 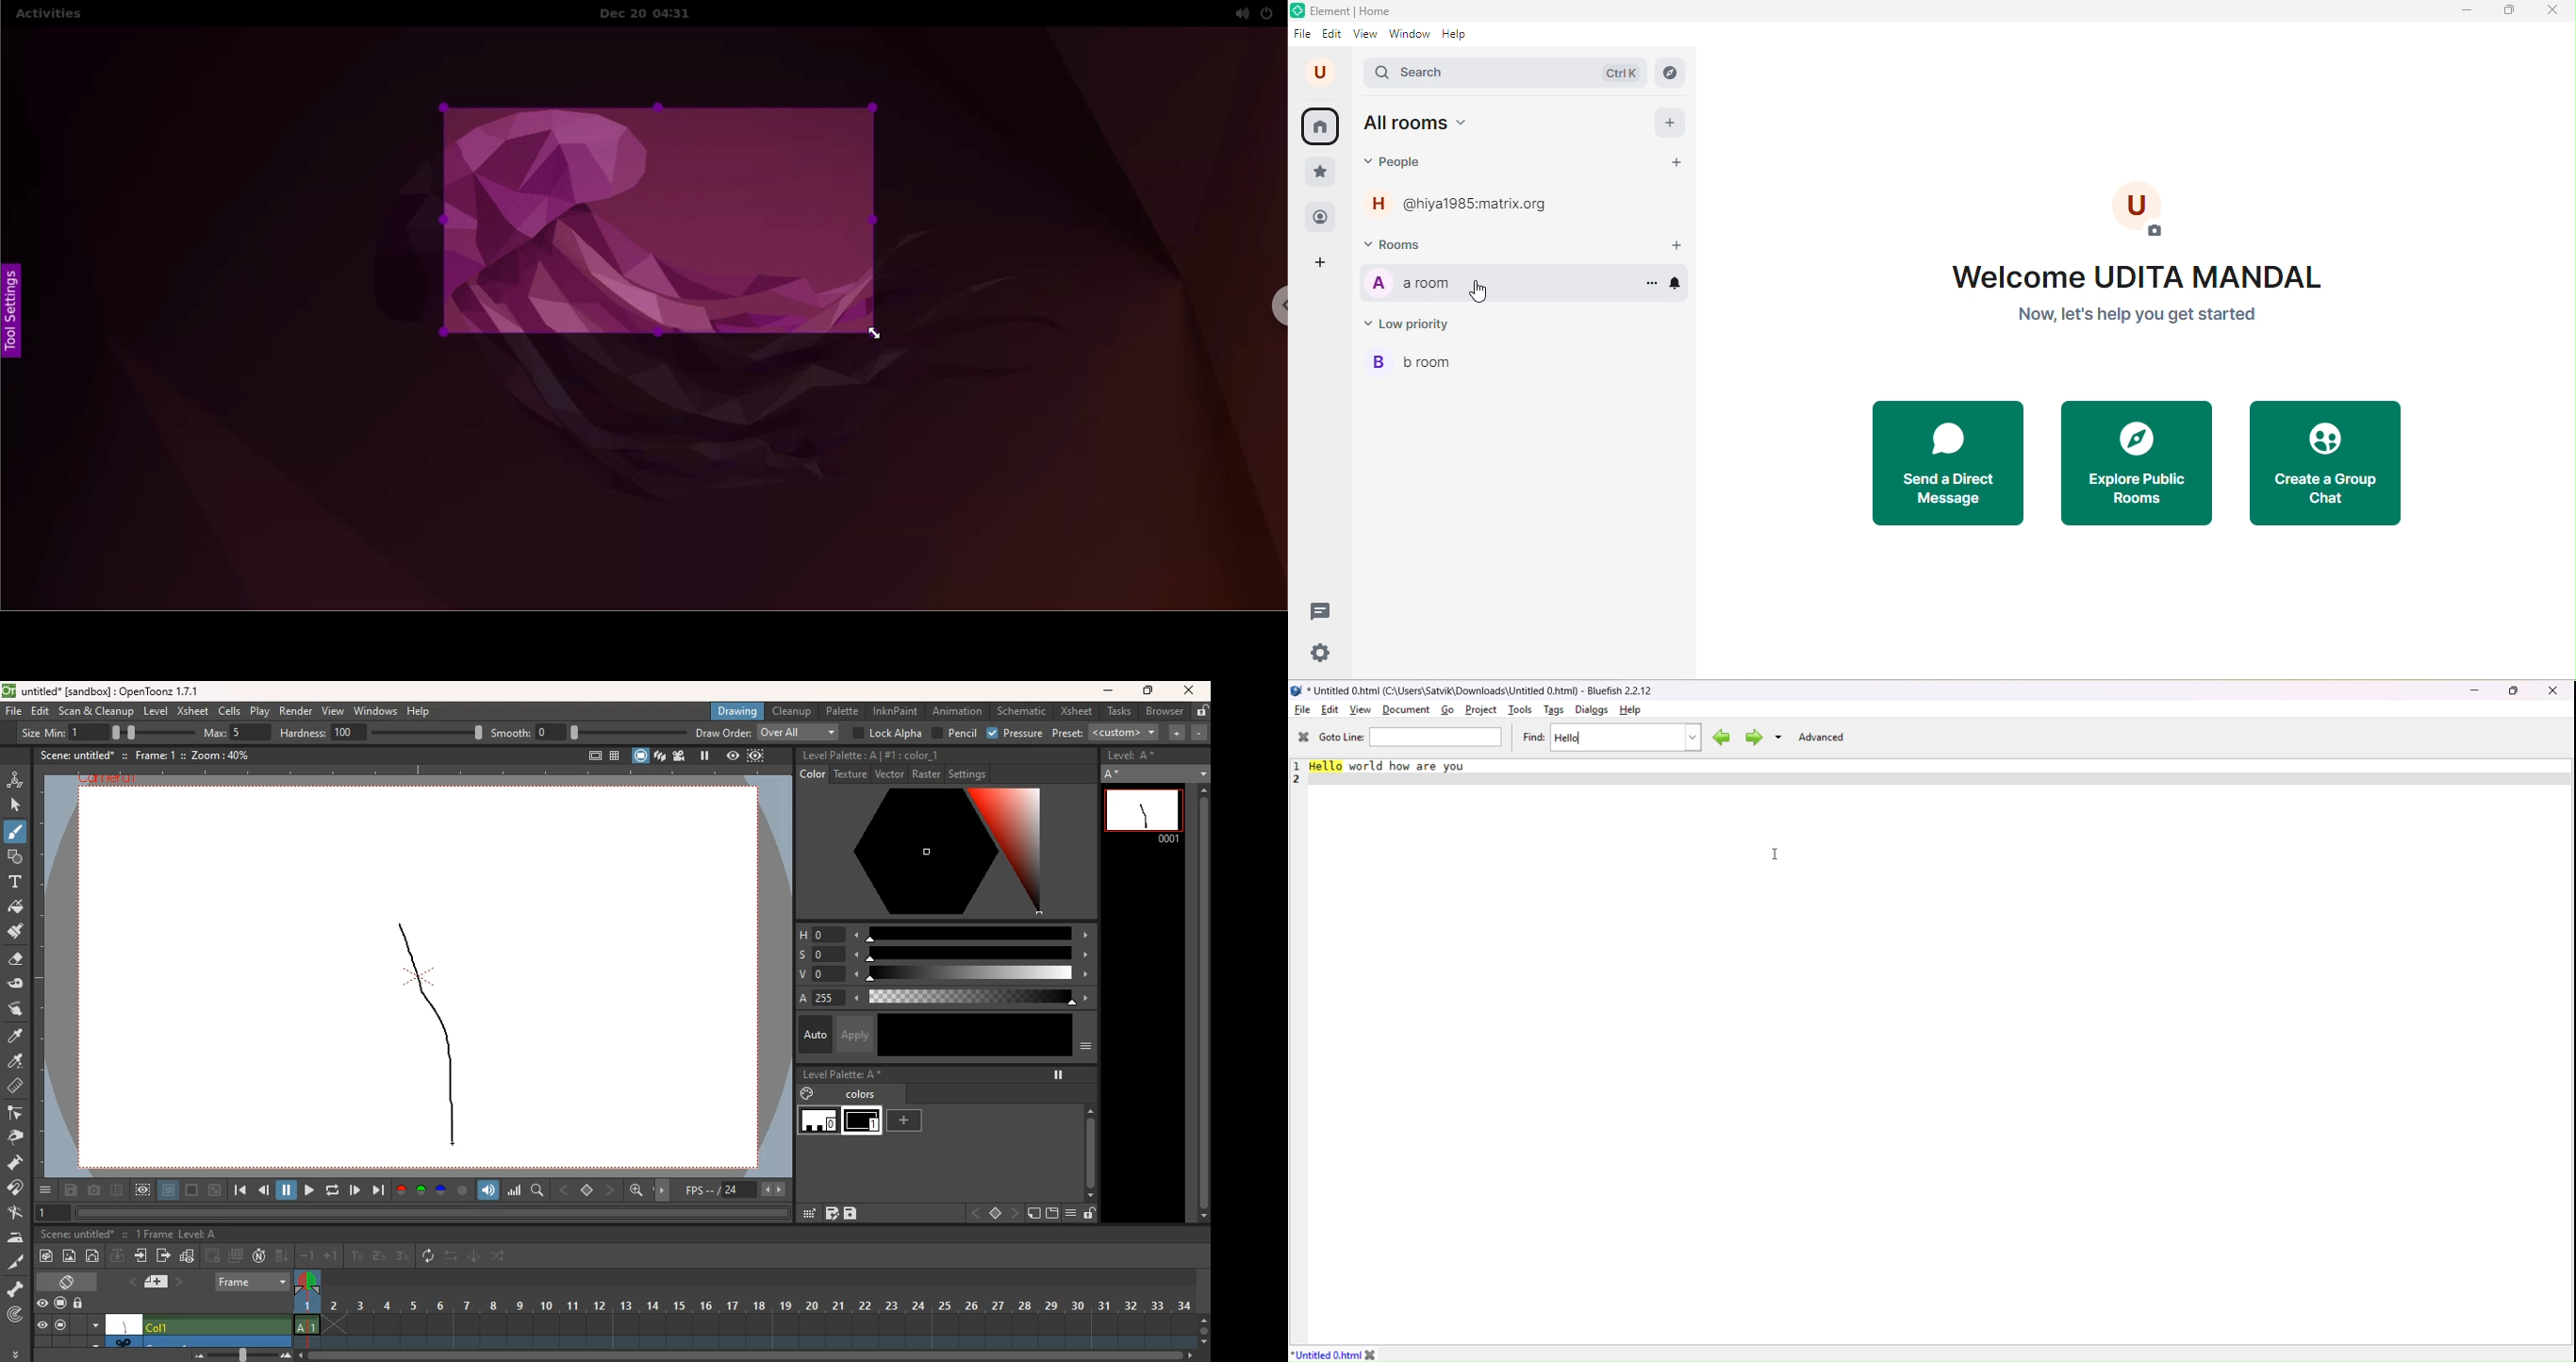 What do you see at coordinates (1344, 11) in the screenshot?
I see `title` at bounding box center [1344, 11].